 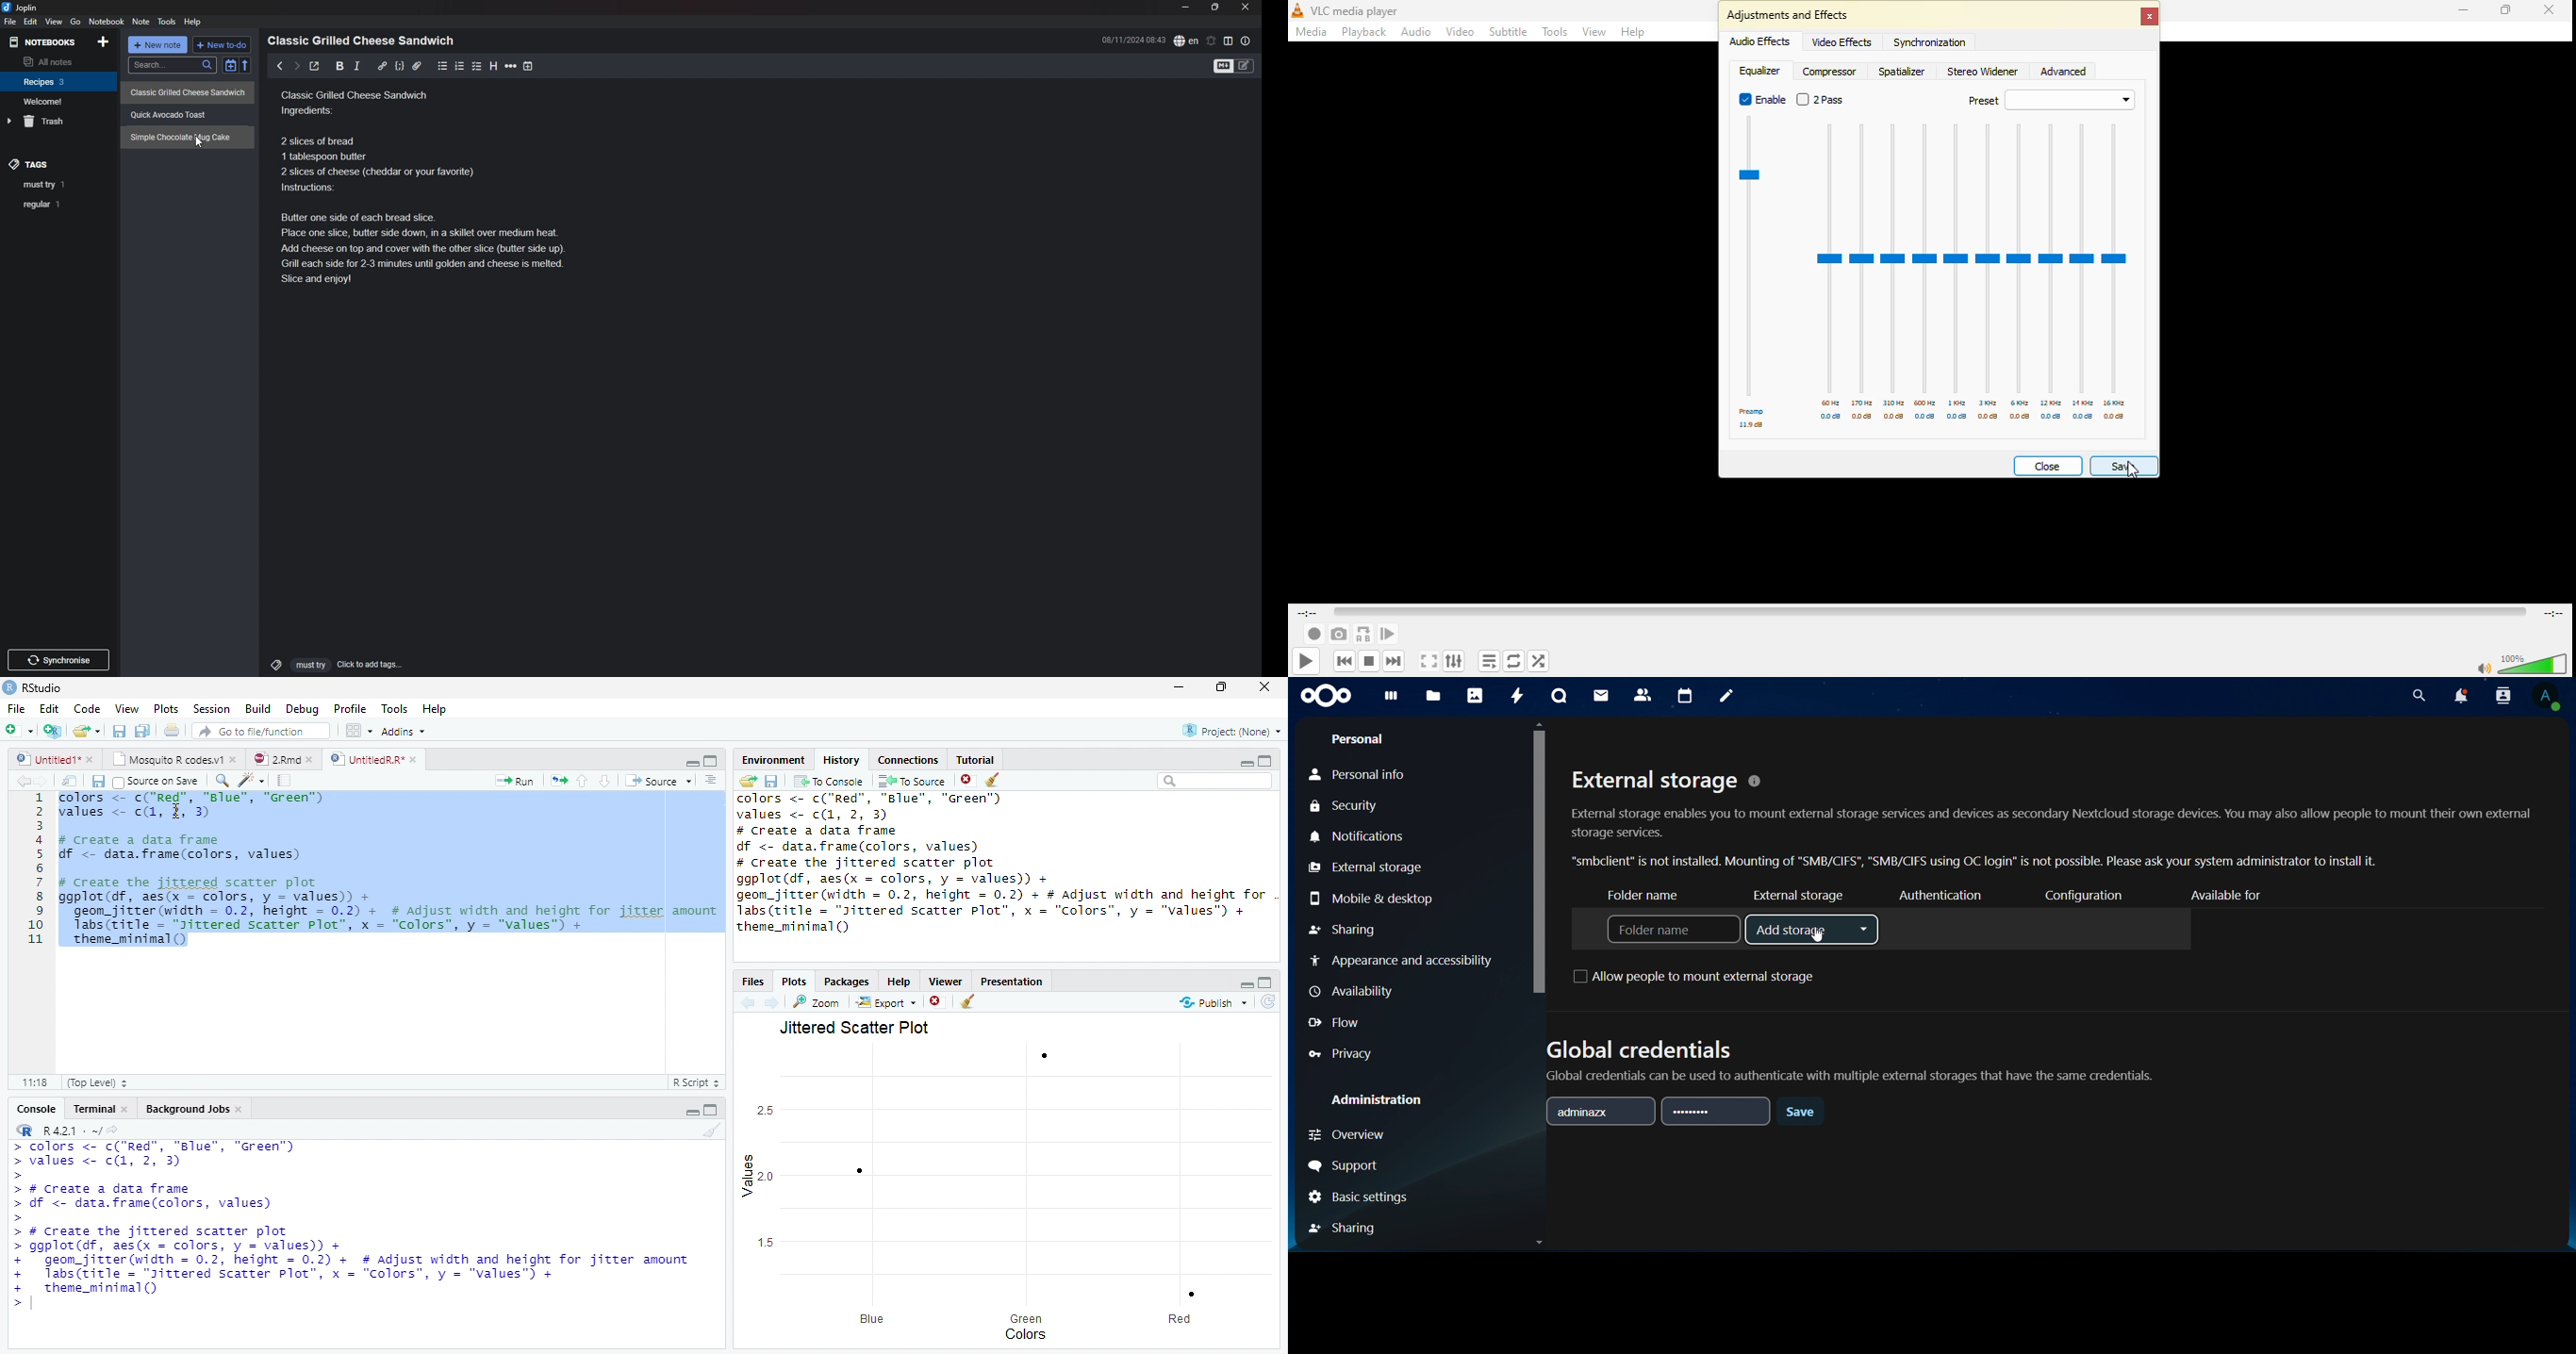 I want to click on edit, so click(x=30, y=22).